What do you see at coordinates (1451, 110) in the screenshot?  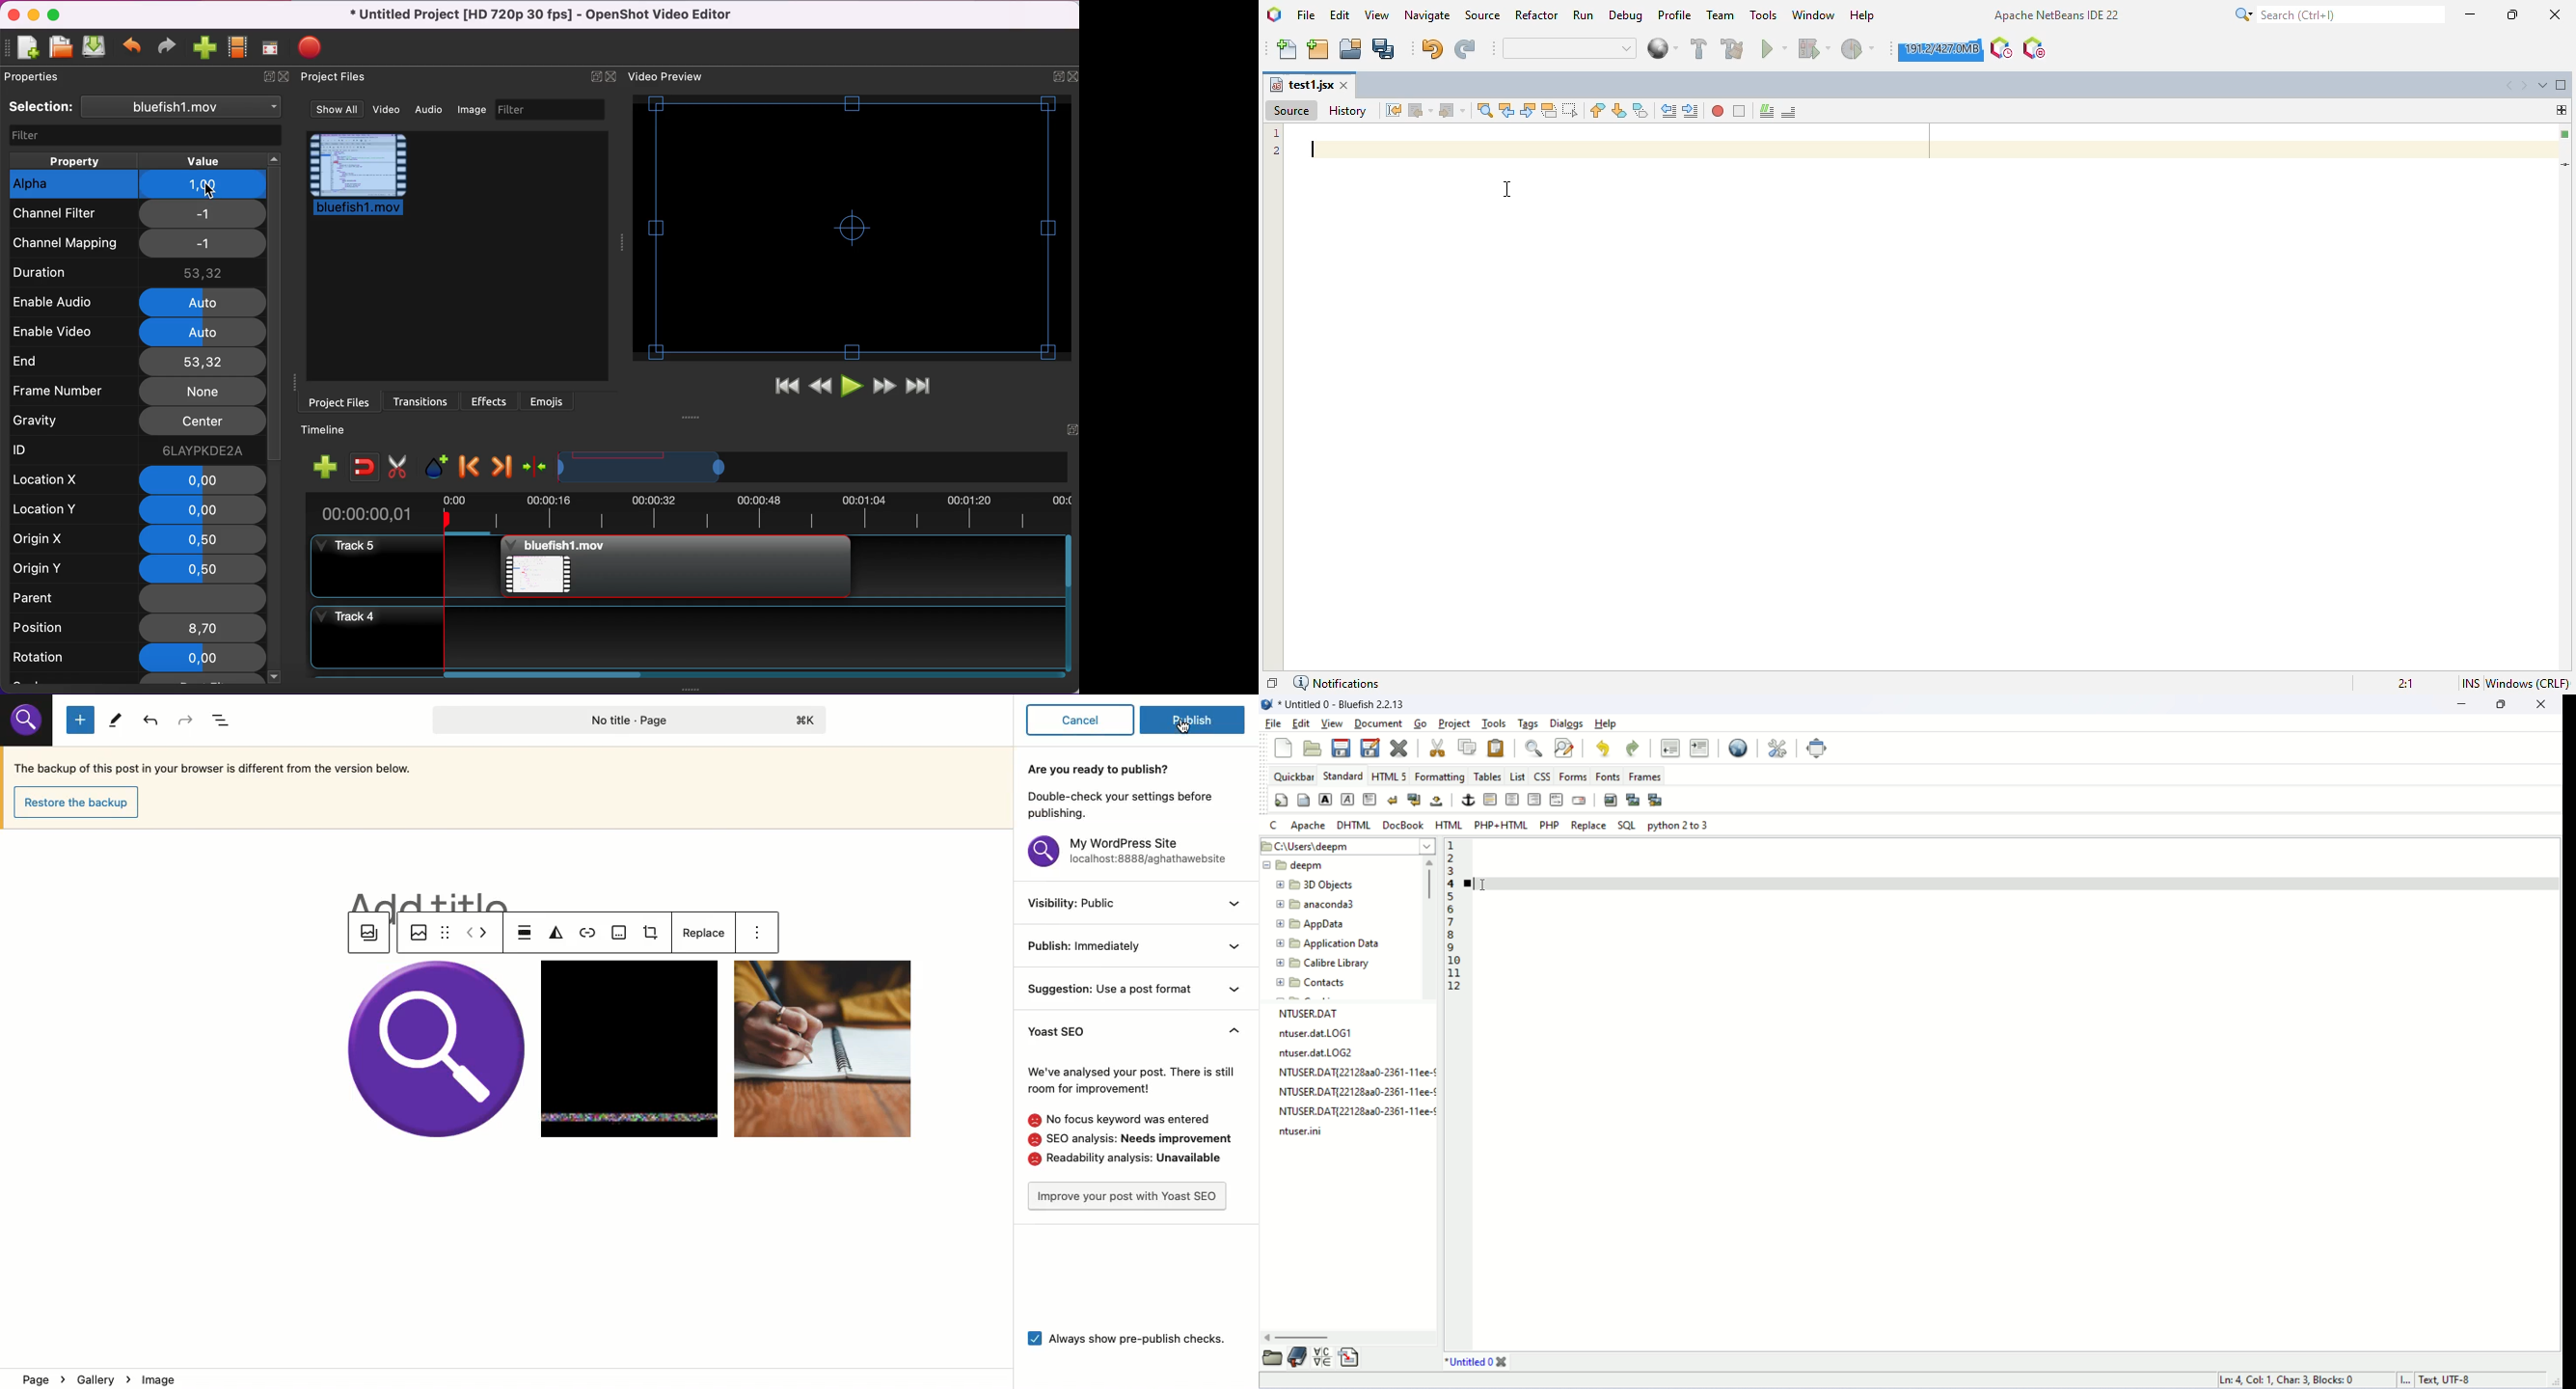 I see `forward` at bounding box center [1451, 110].